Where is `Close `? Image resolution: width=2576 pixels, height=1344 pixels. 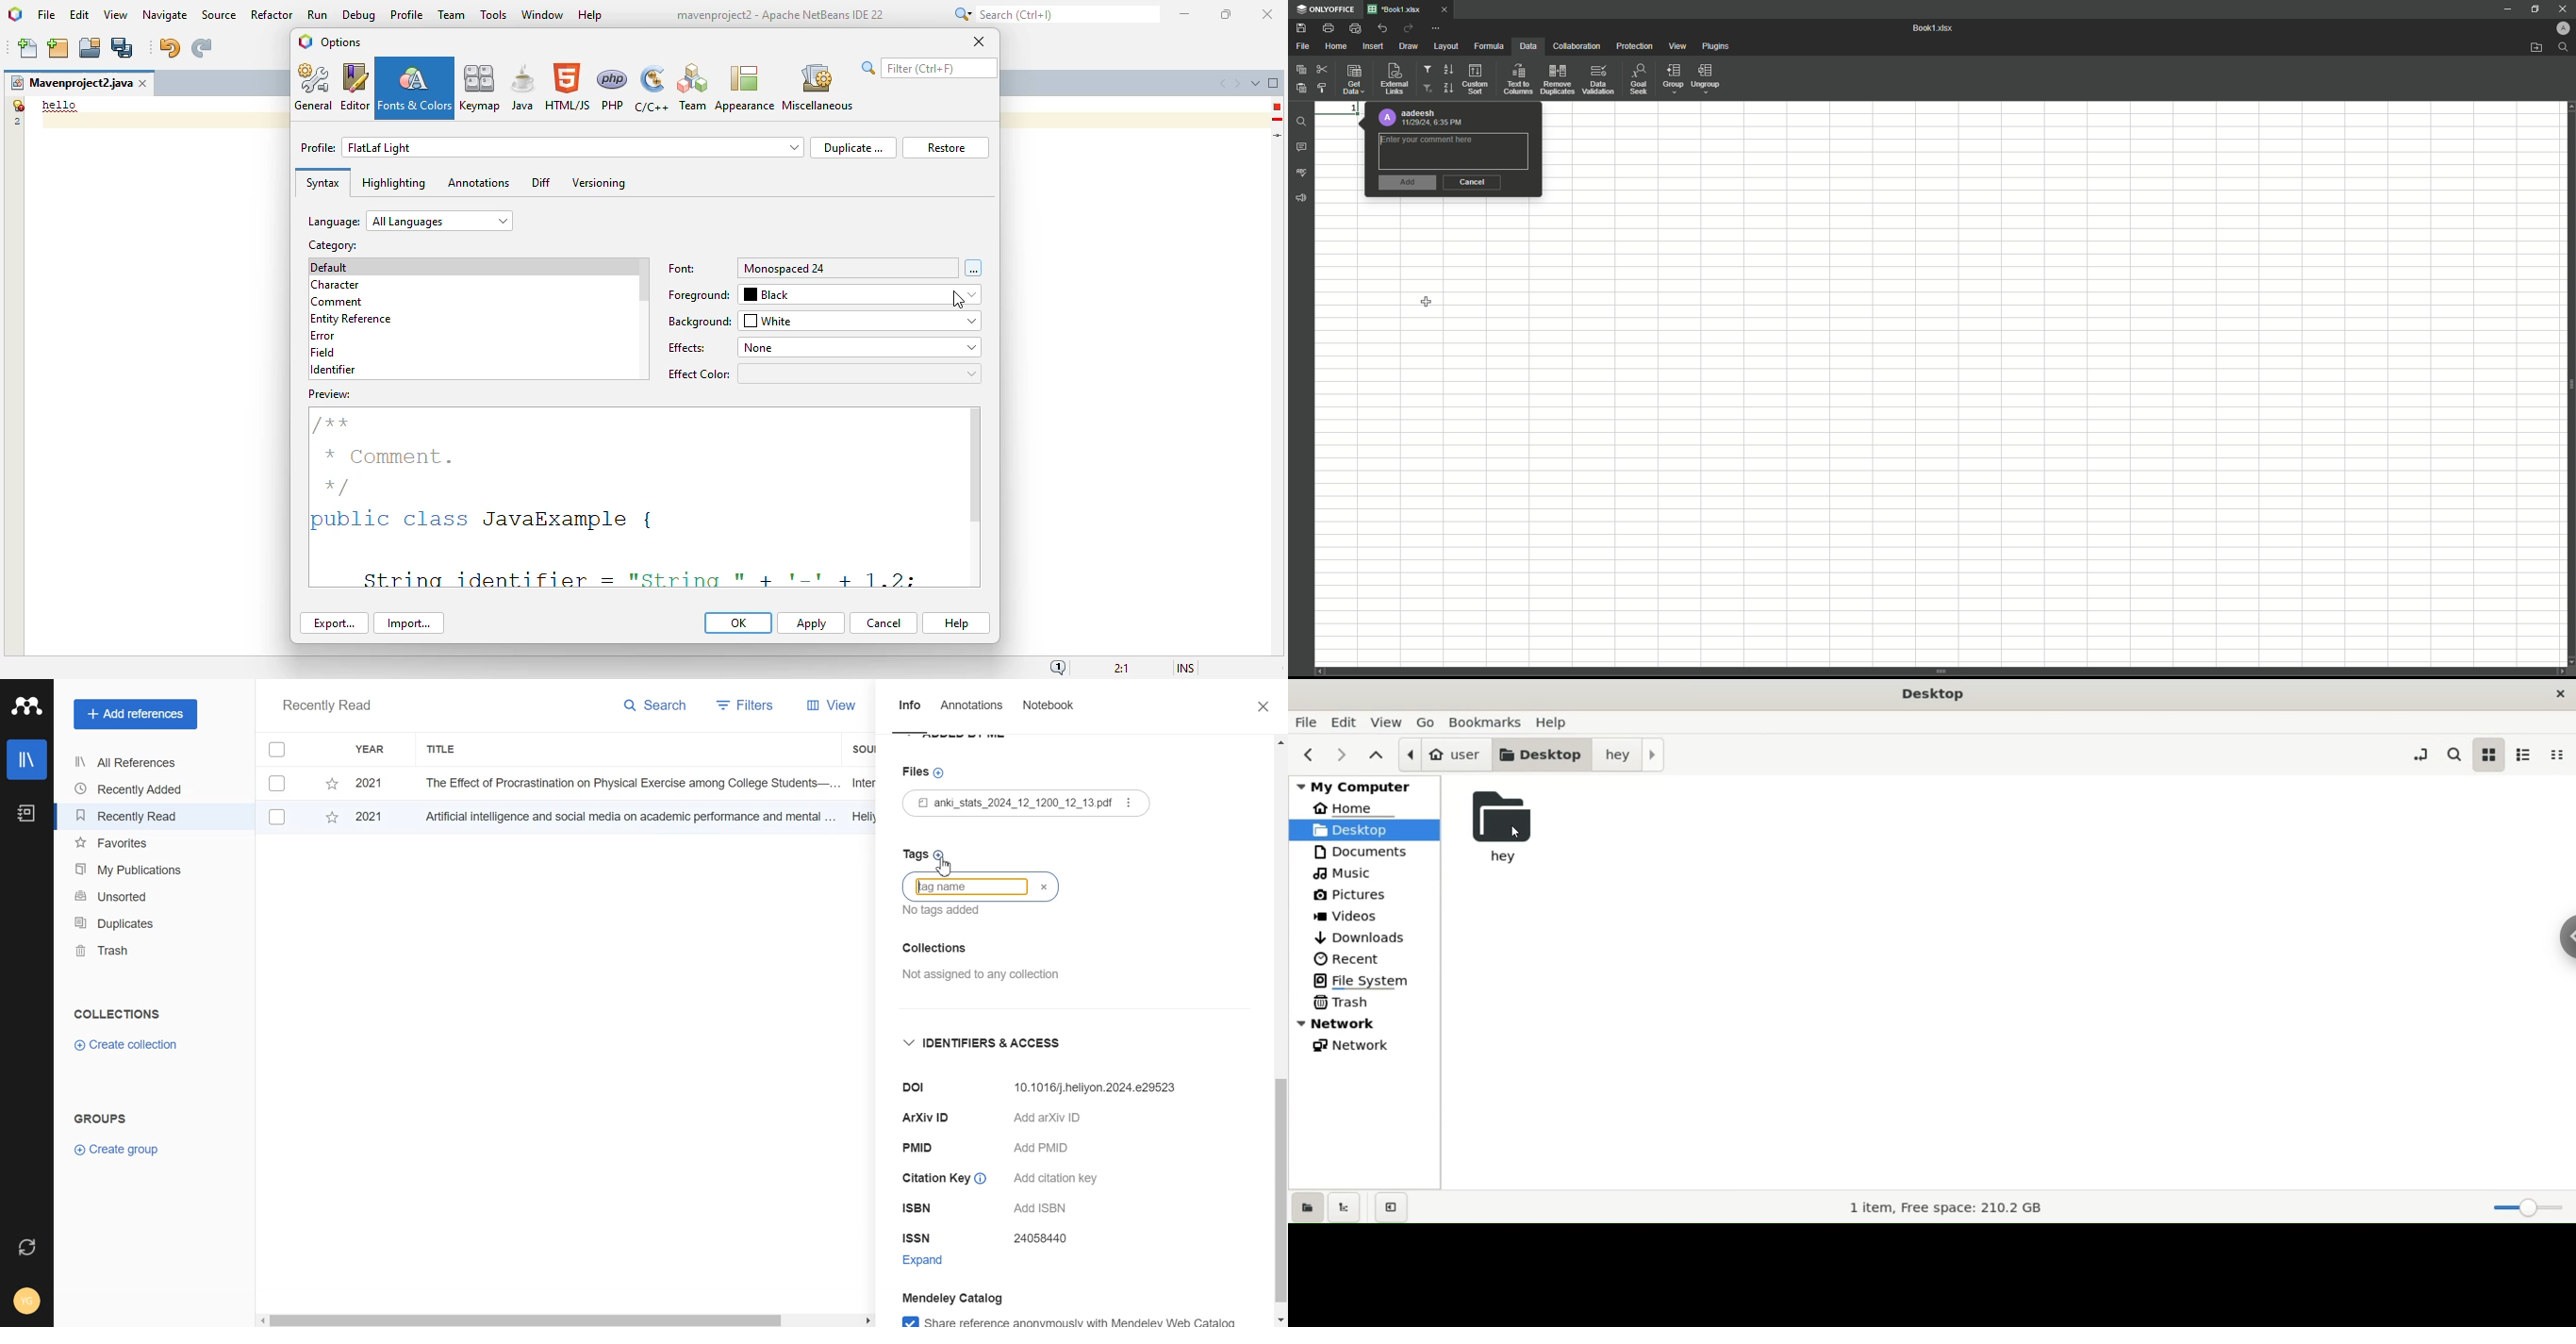 Close  is located at coordinates (1256, 707).